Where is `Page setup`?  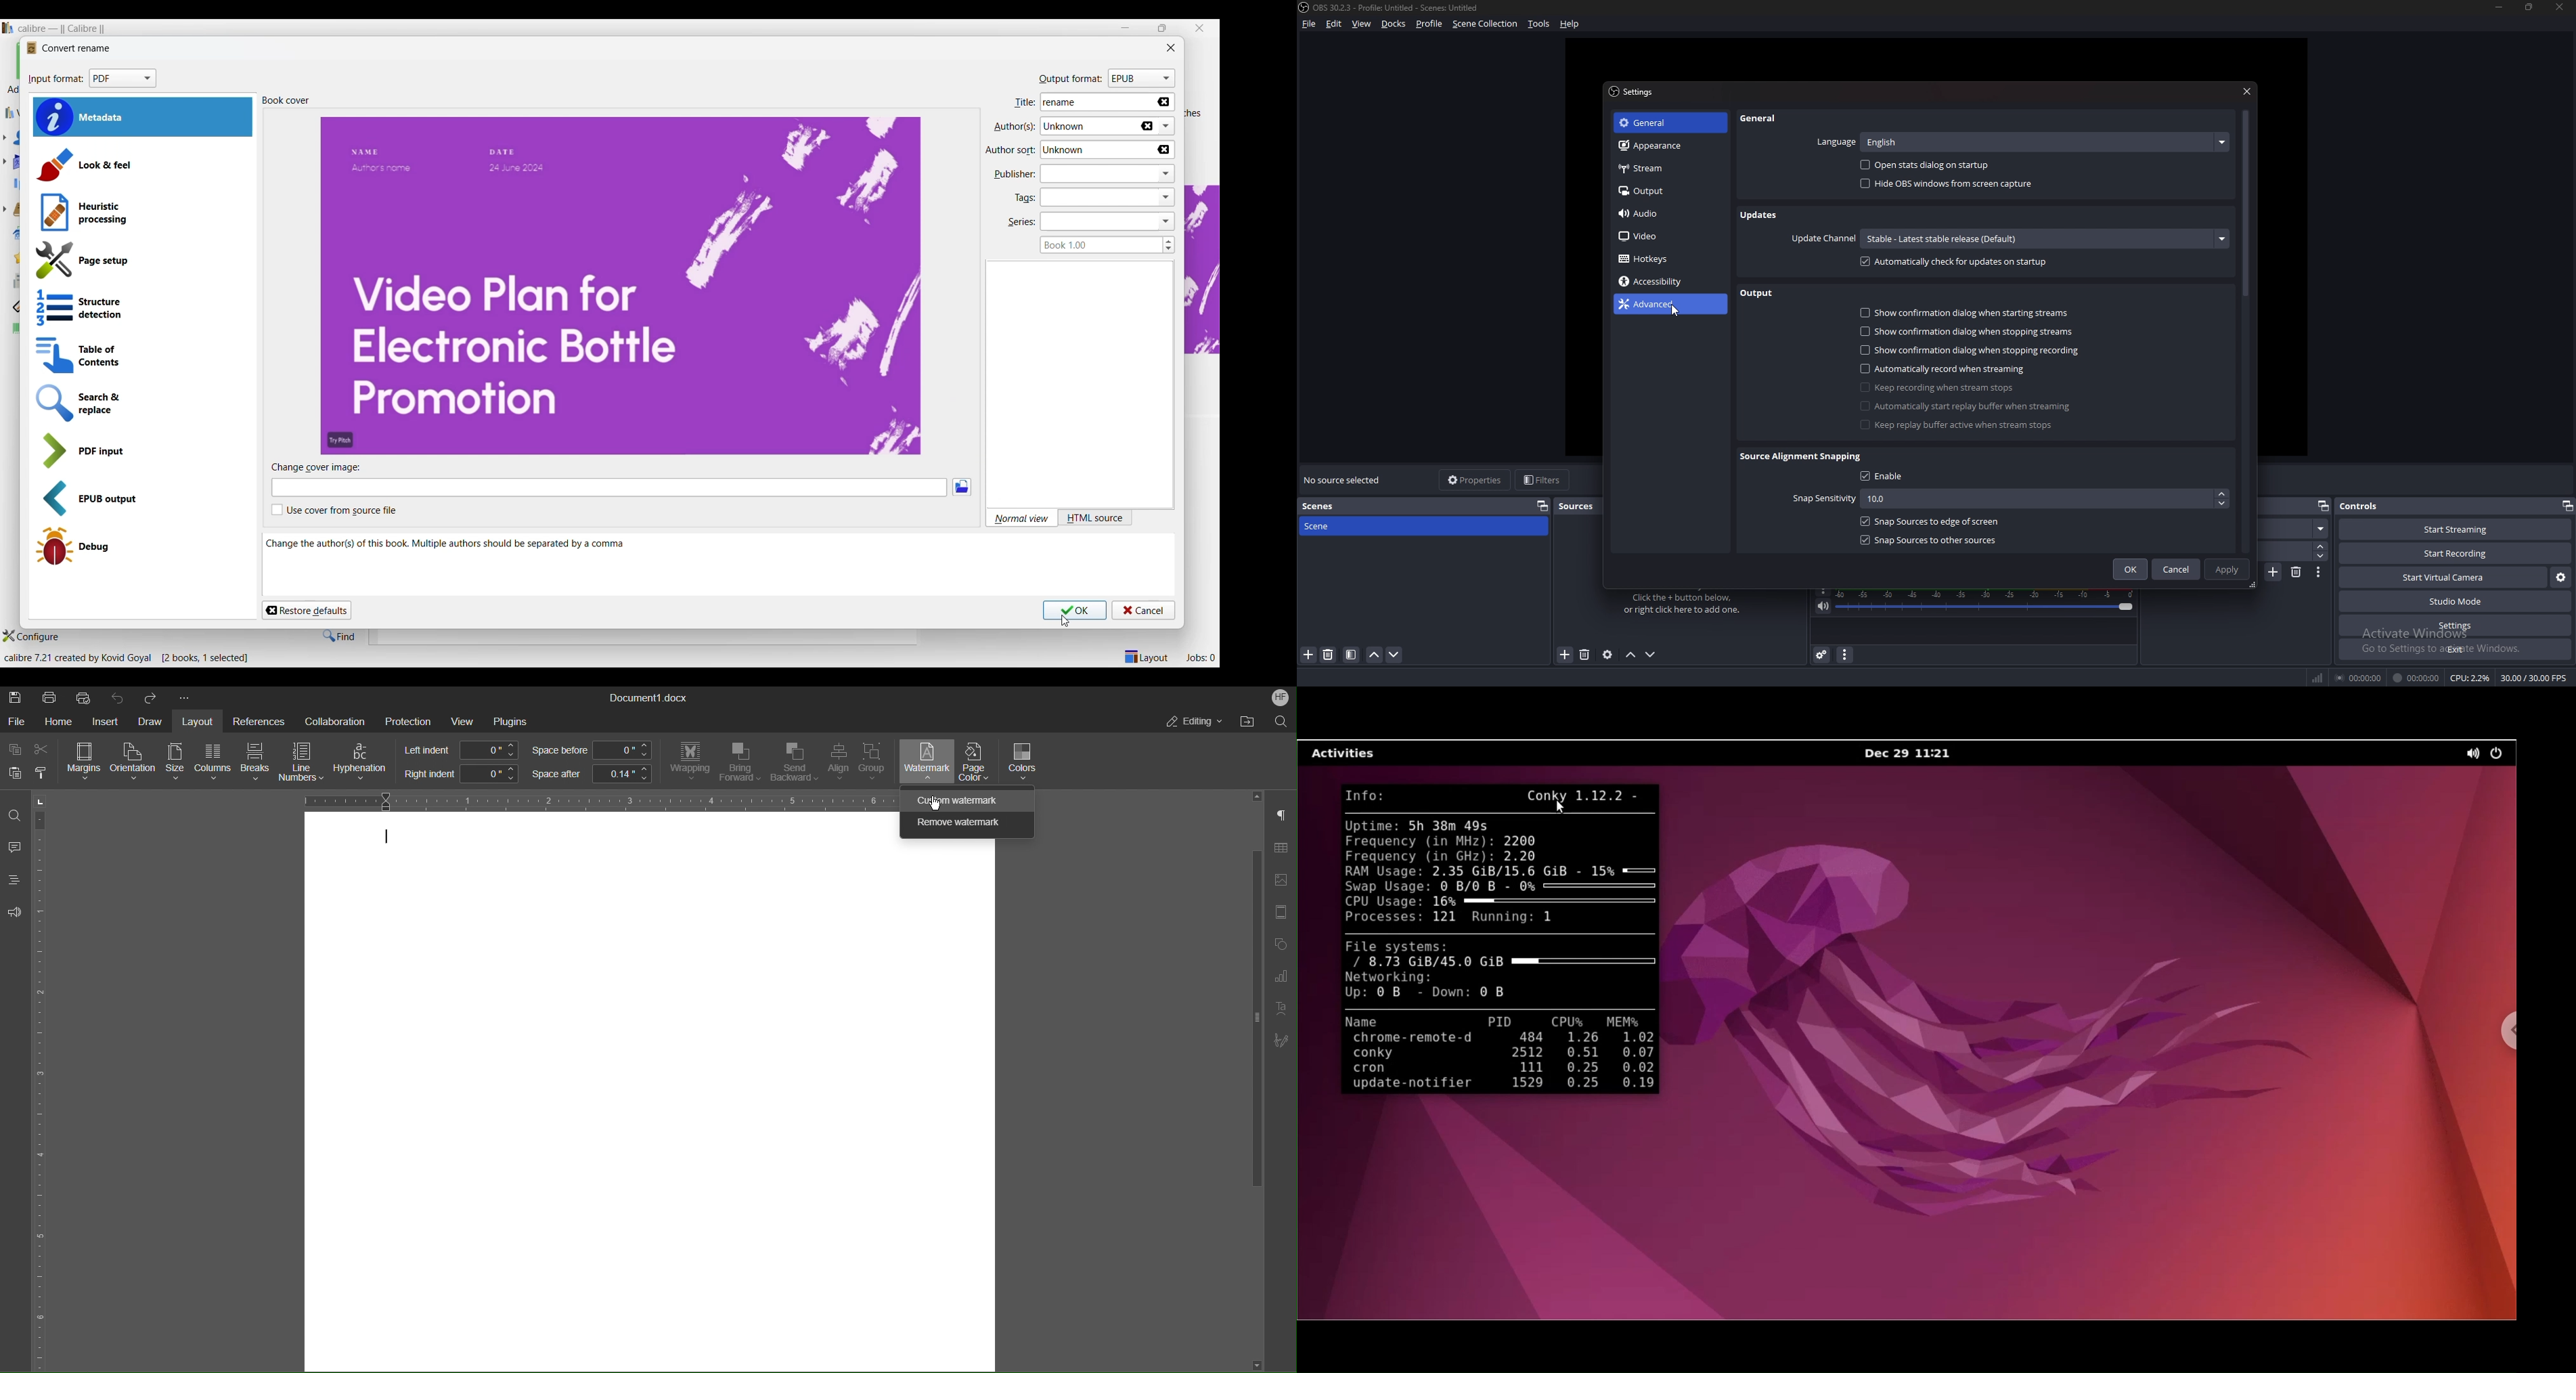
Page setup is located at coordinates (139, 260).